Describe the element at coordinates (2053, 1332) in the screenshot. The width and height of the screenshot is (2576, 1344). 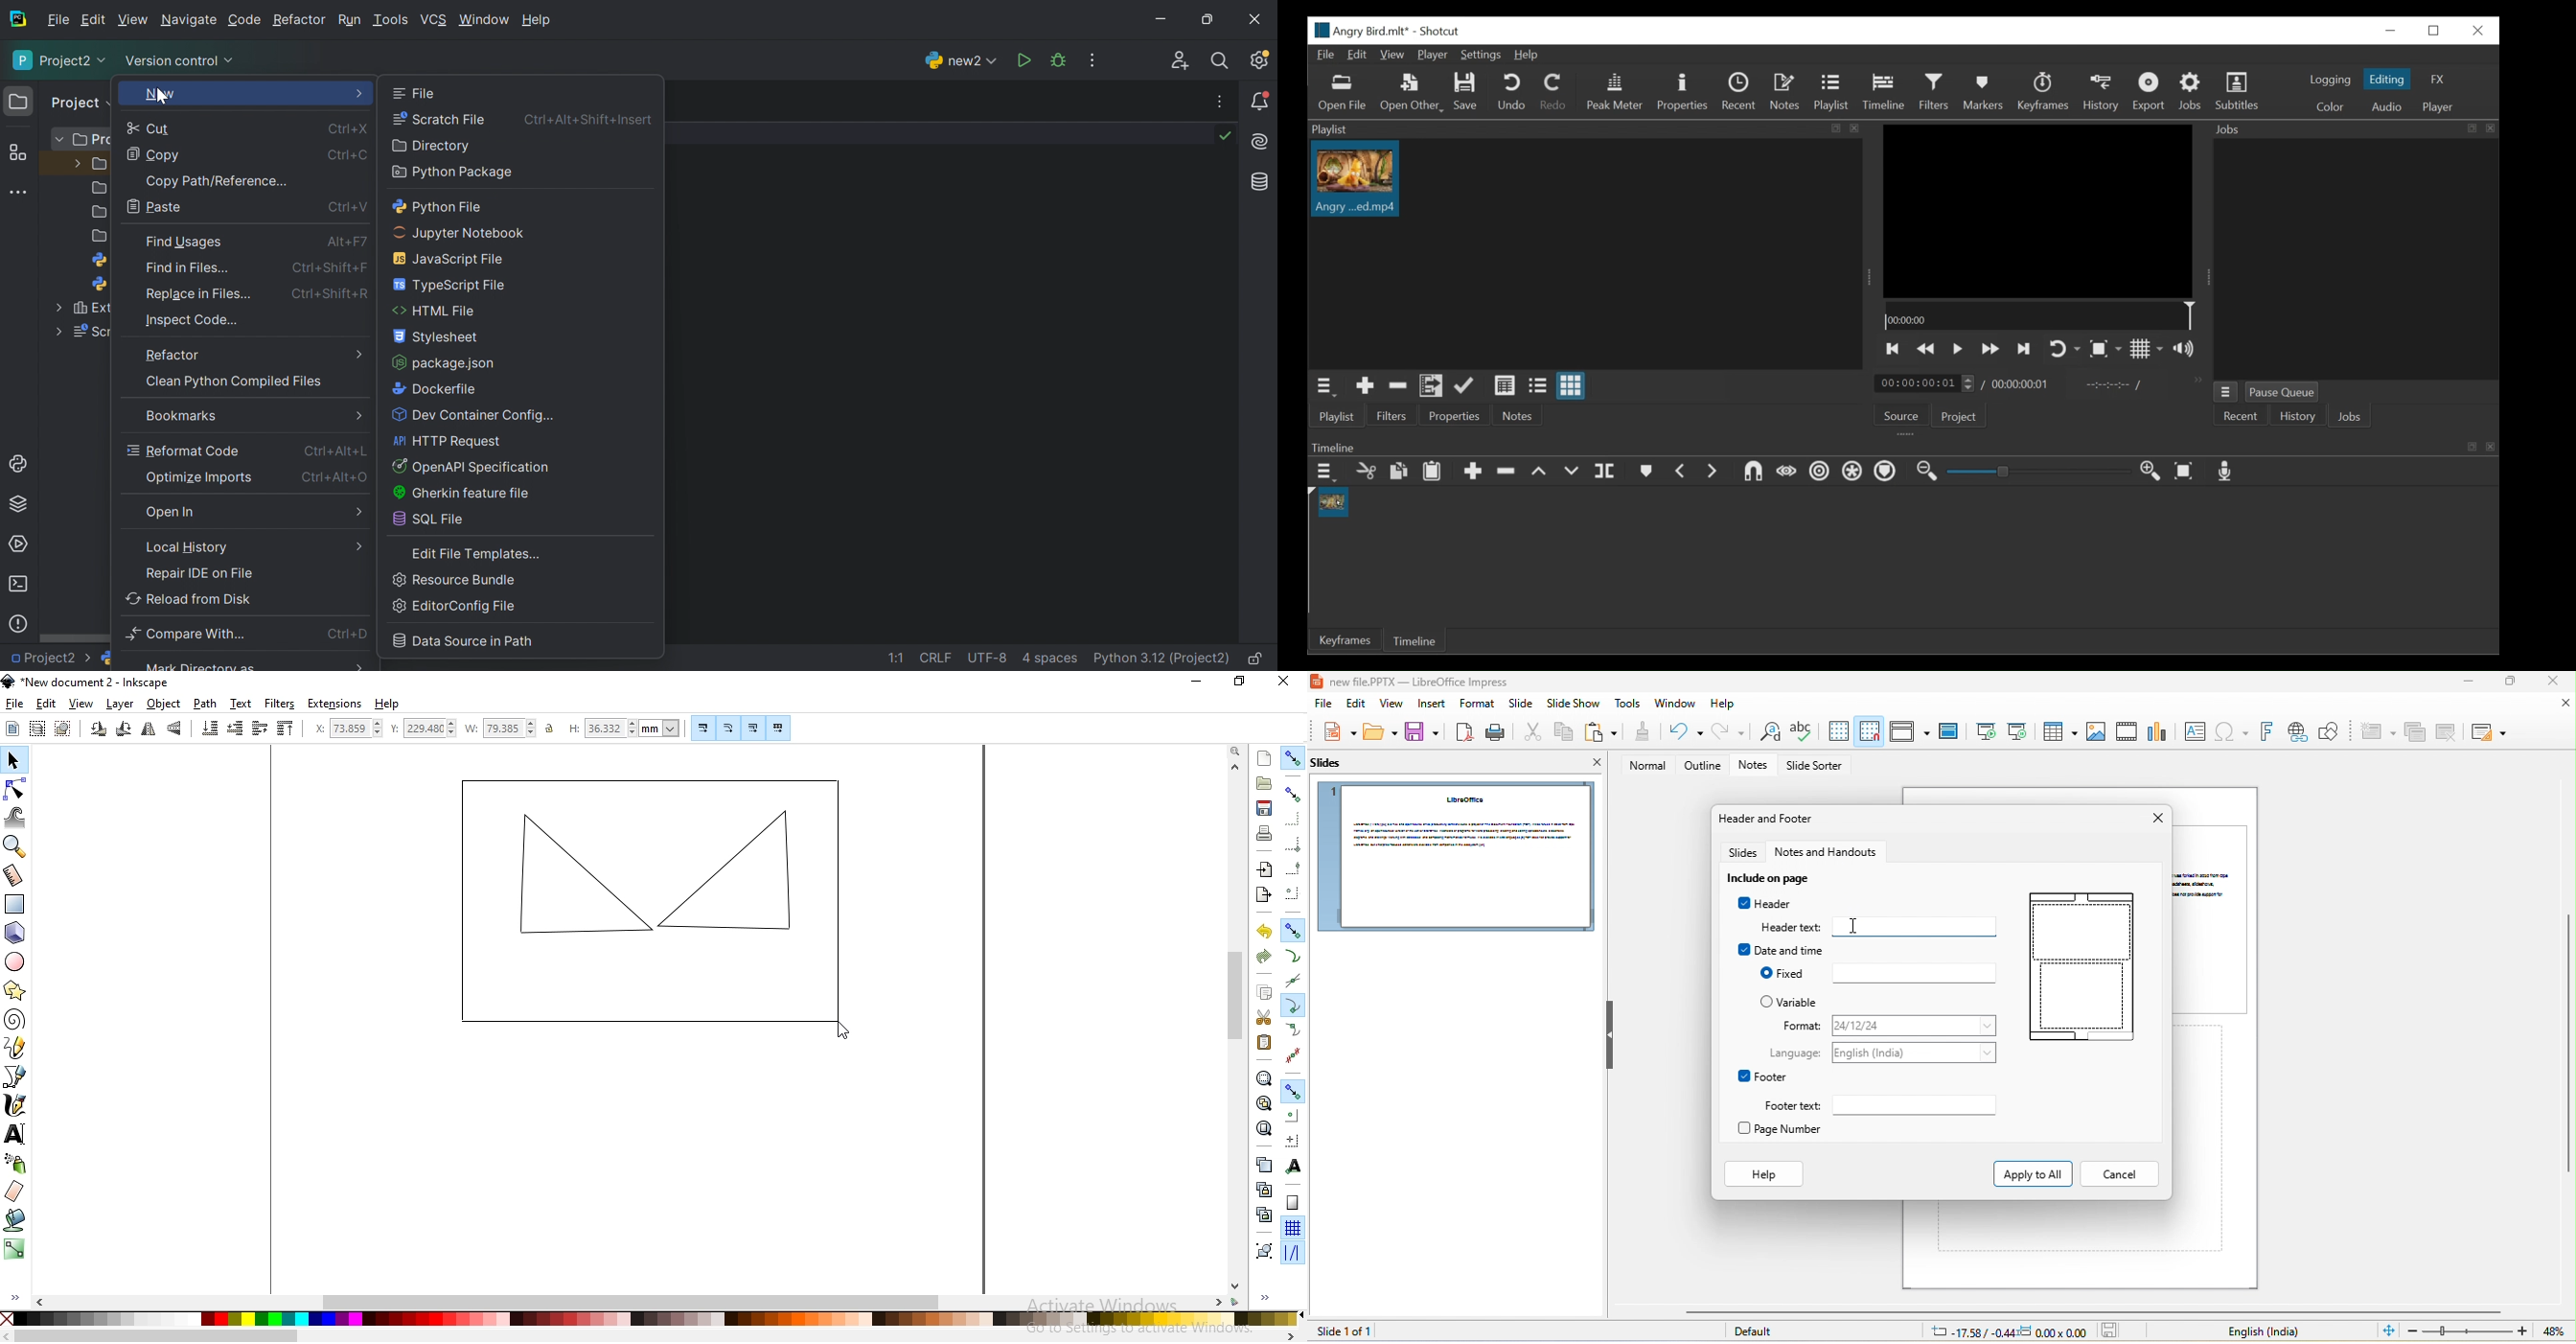
I see `dimension: 0.00x0.00` at that location.